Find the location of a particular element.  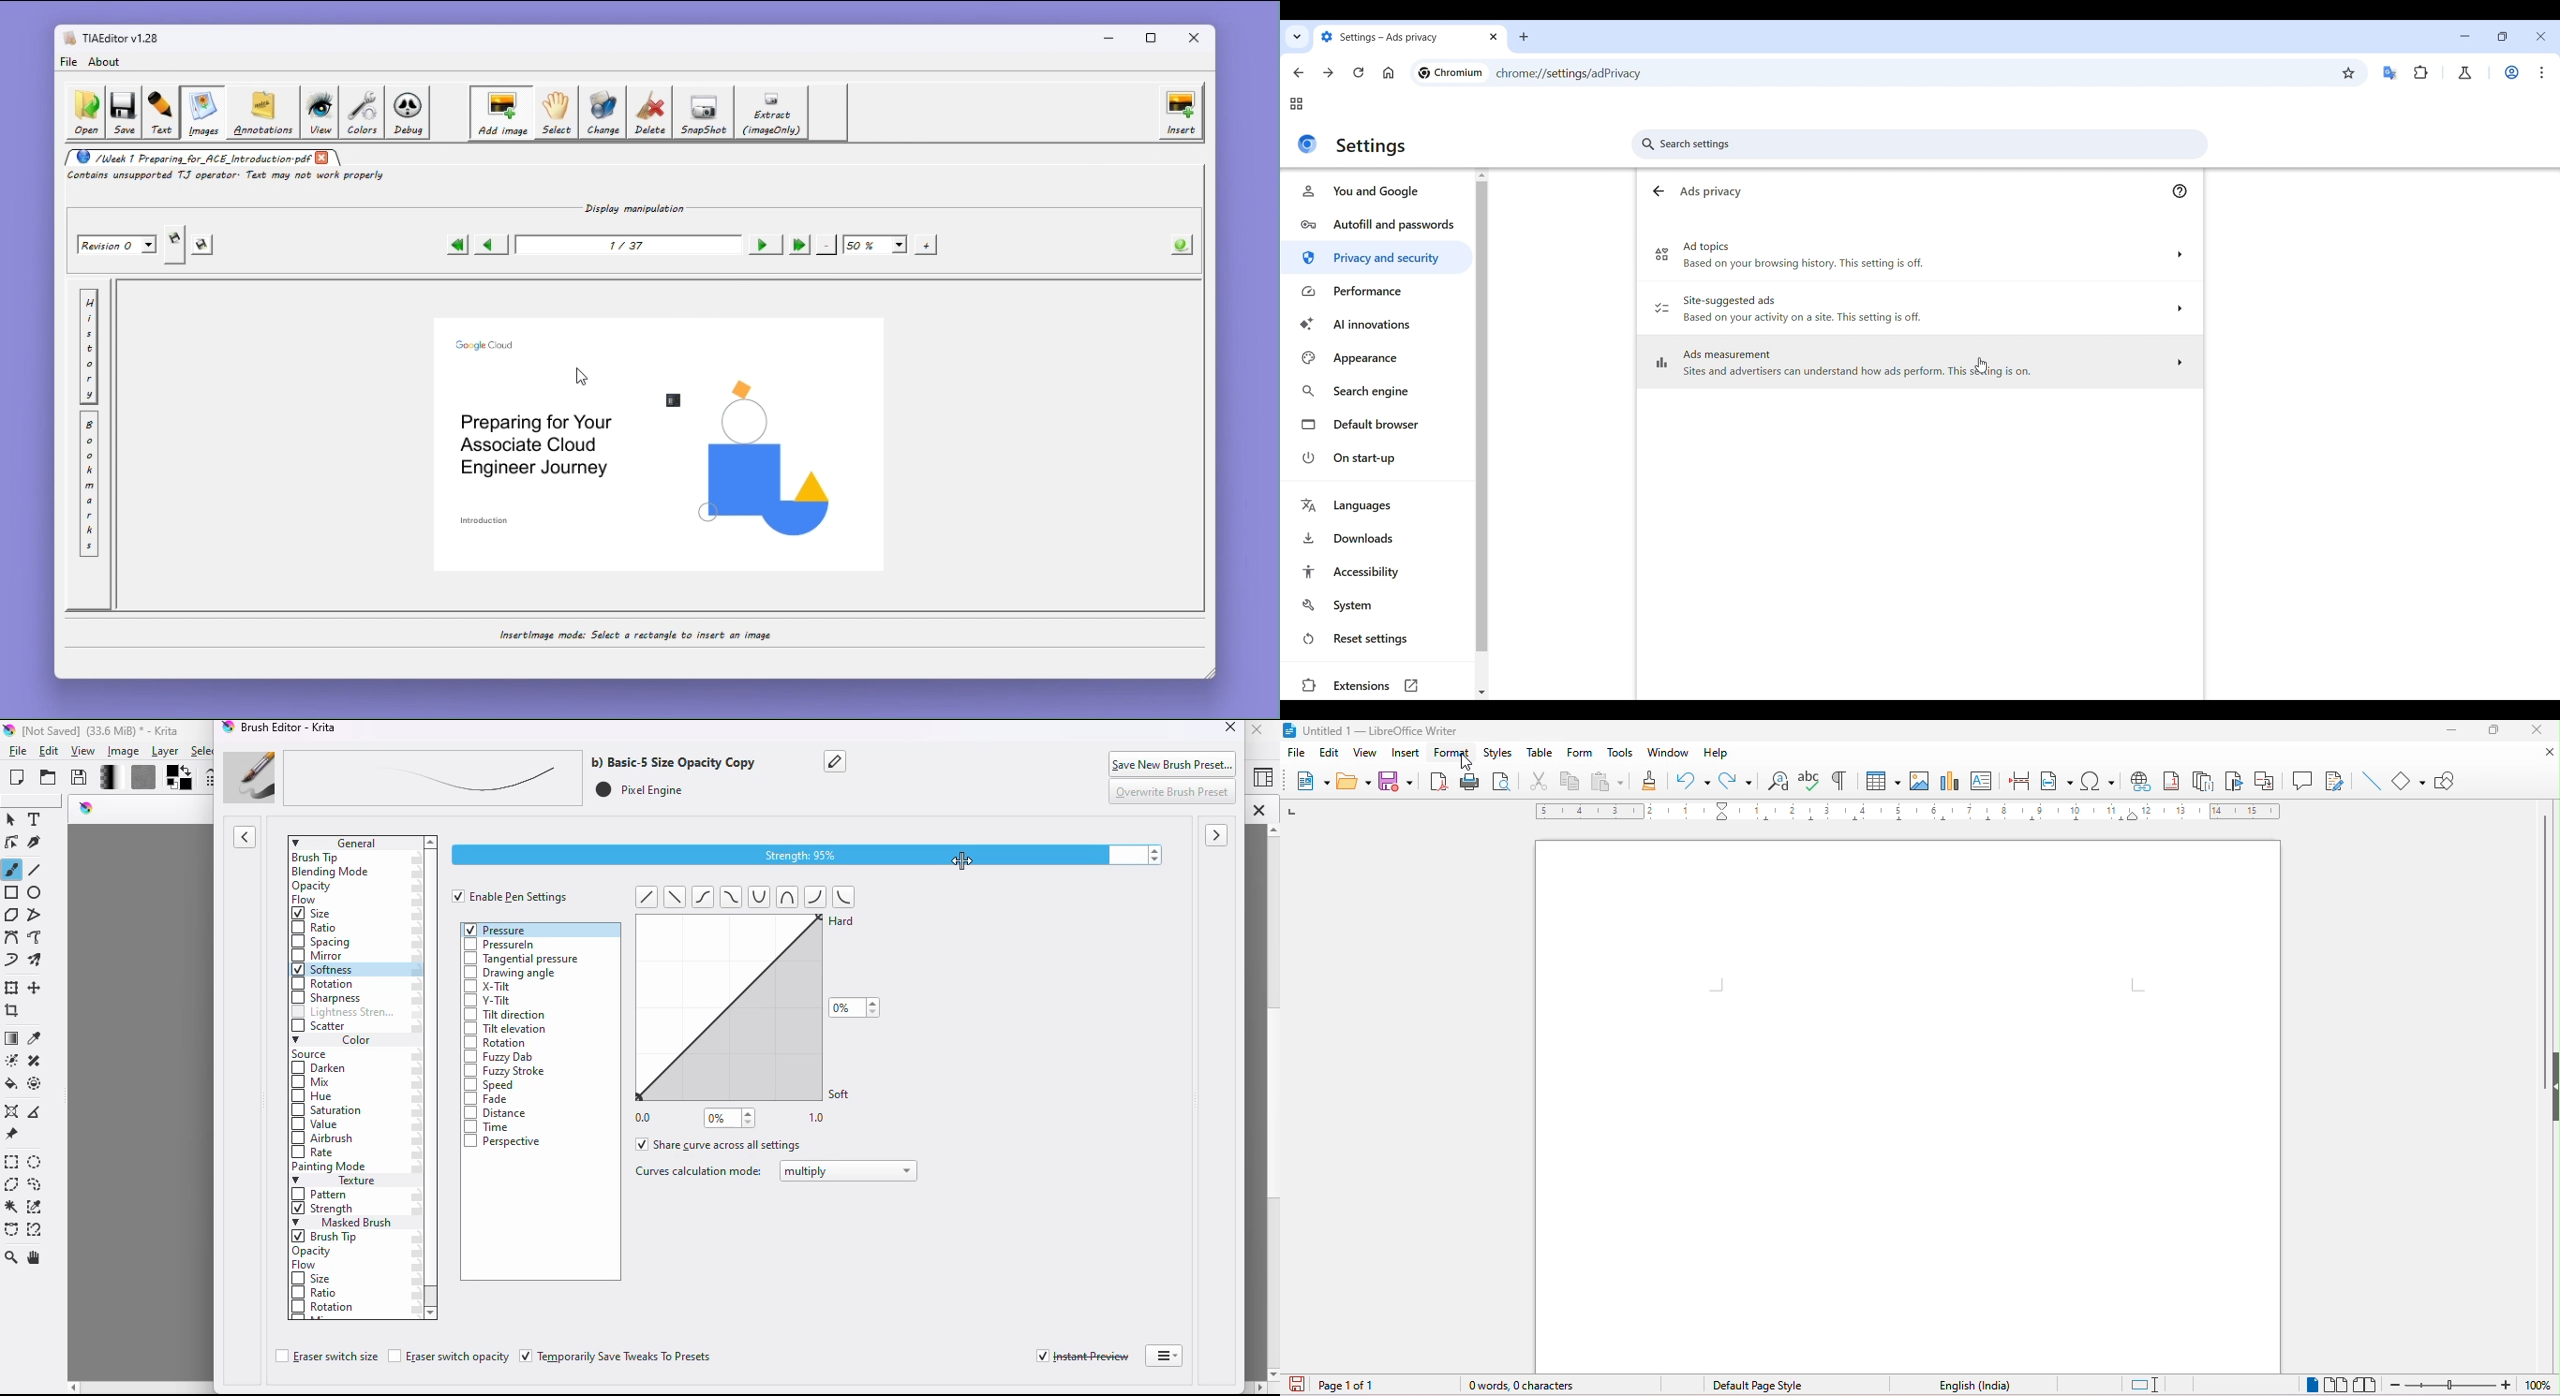

spacing is located at coordinates (322, 942).